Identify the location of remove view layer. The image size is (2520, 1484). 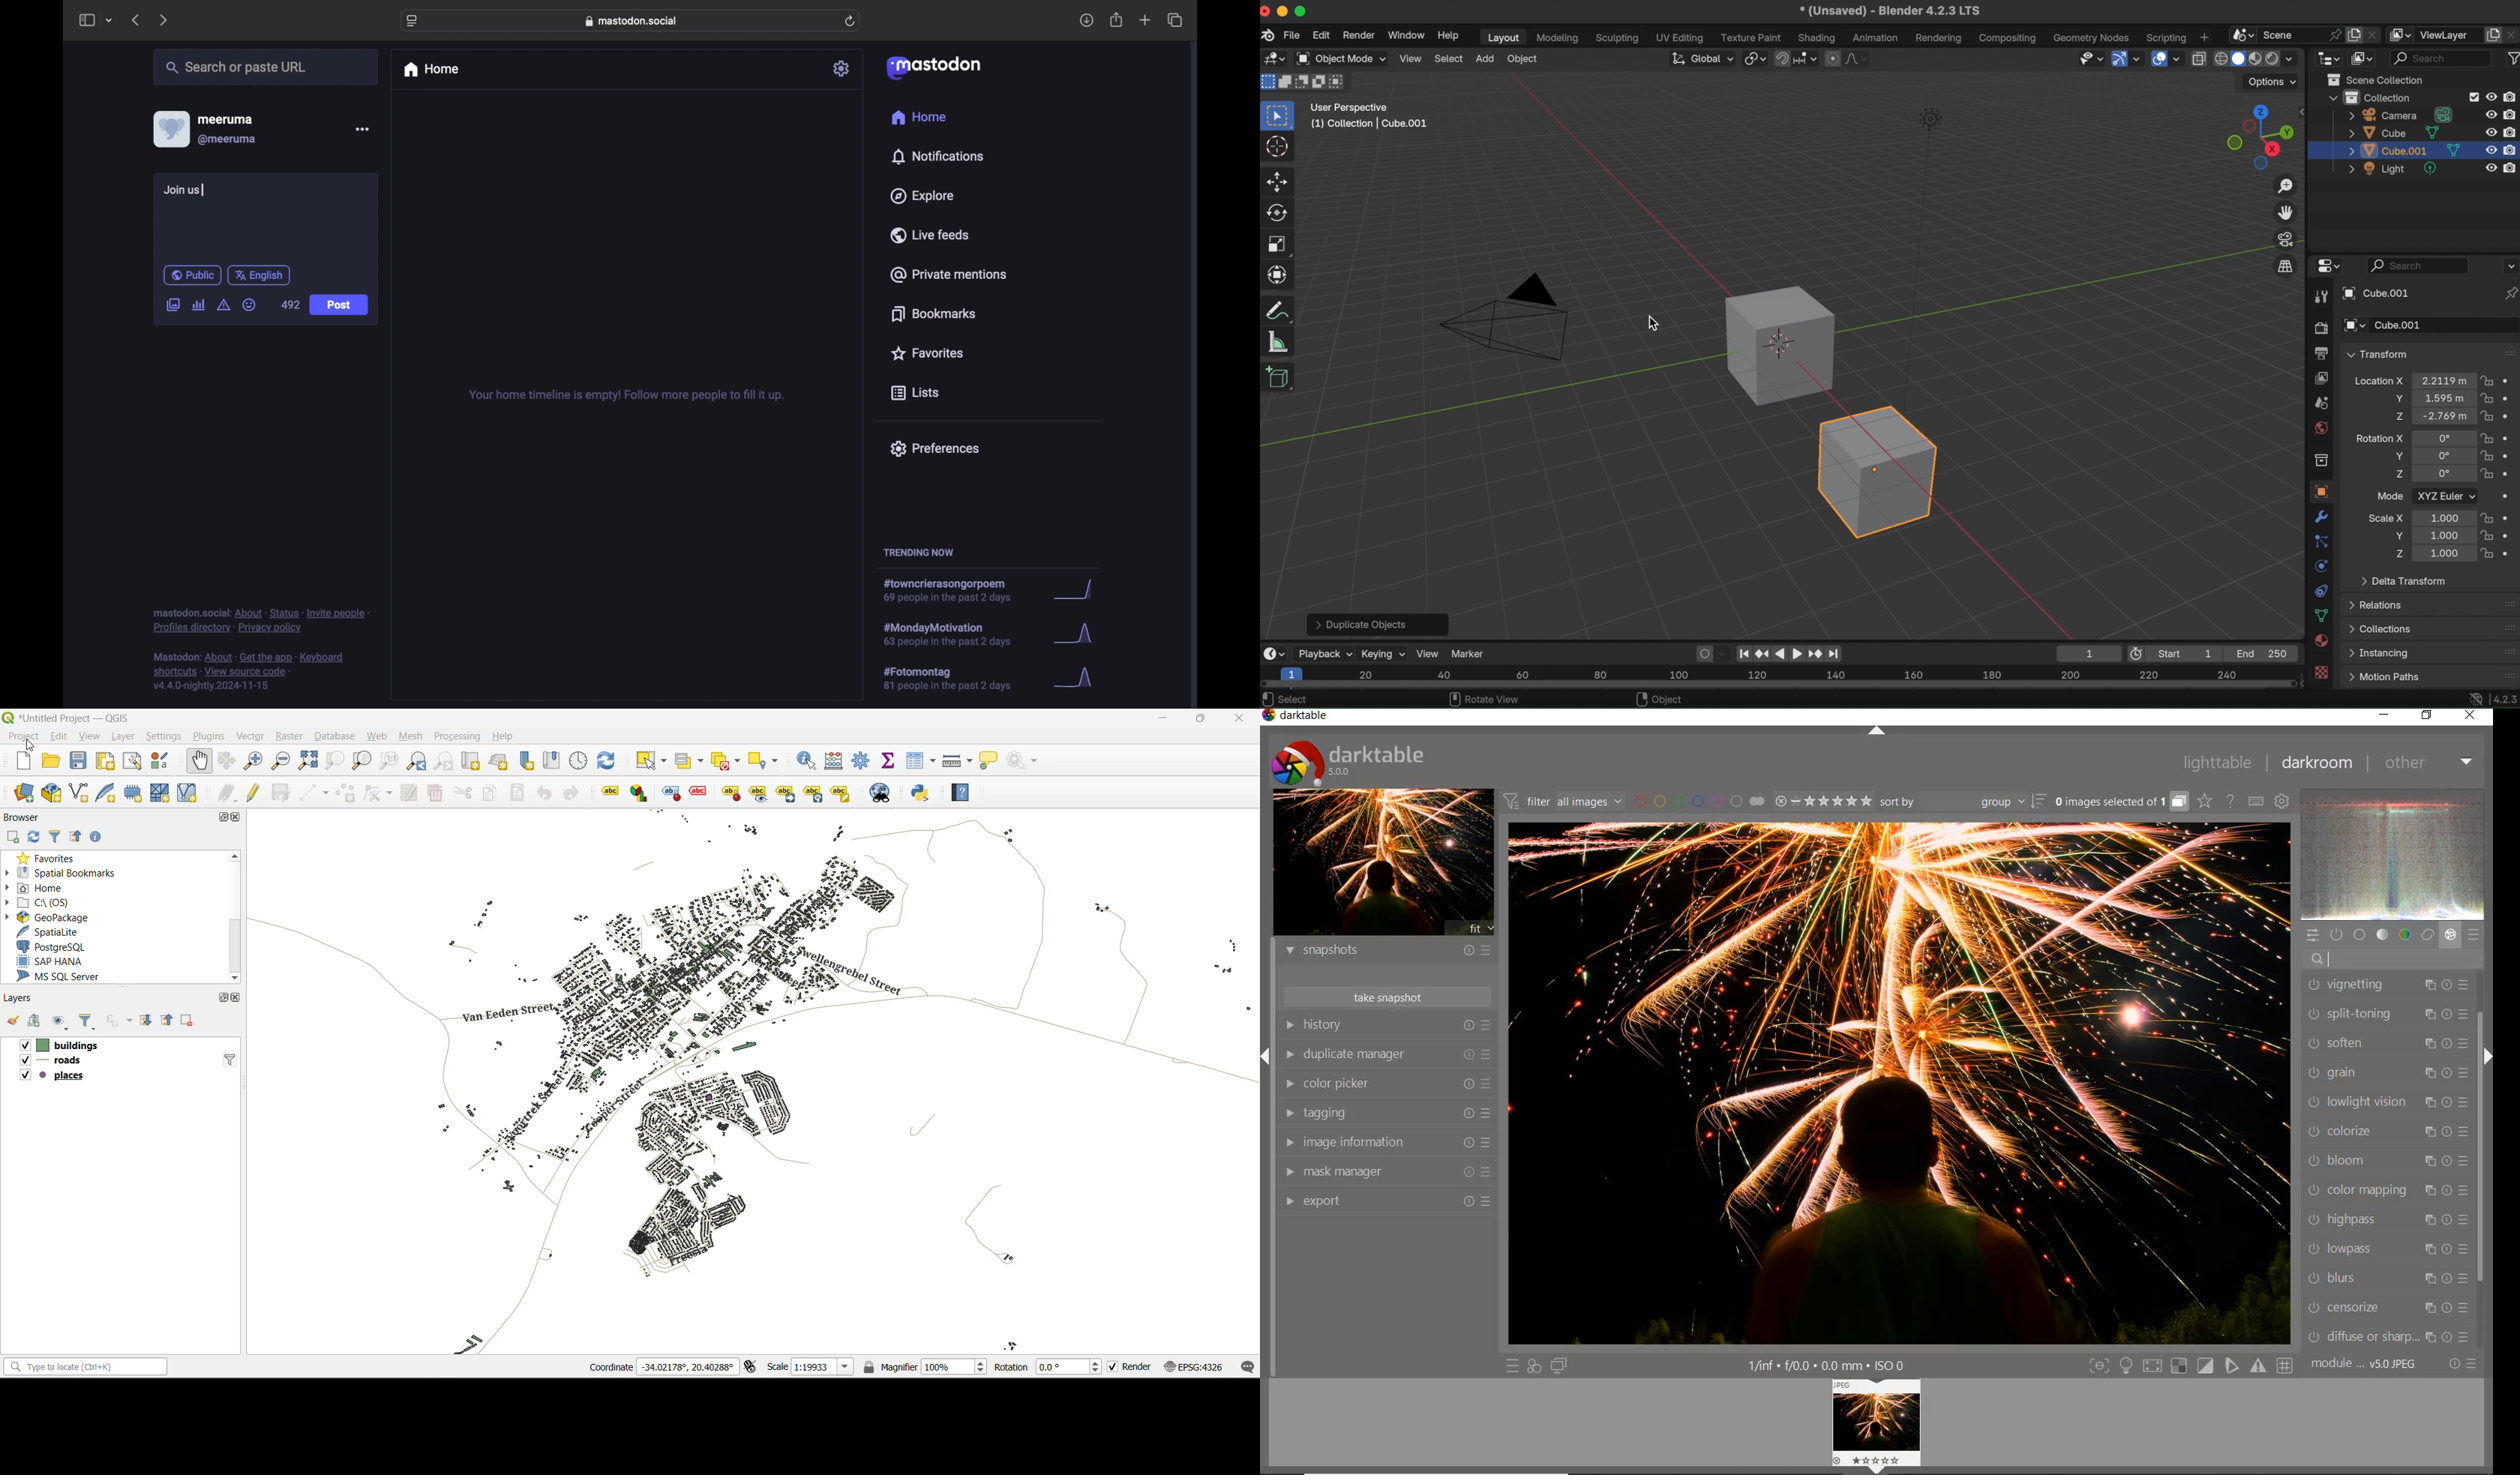
(2512, 34).